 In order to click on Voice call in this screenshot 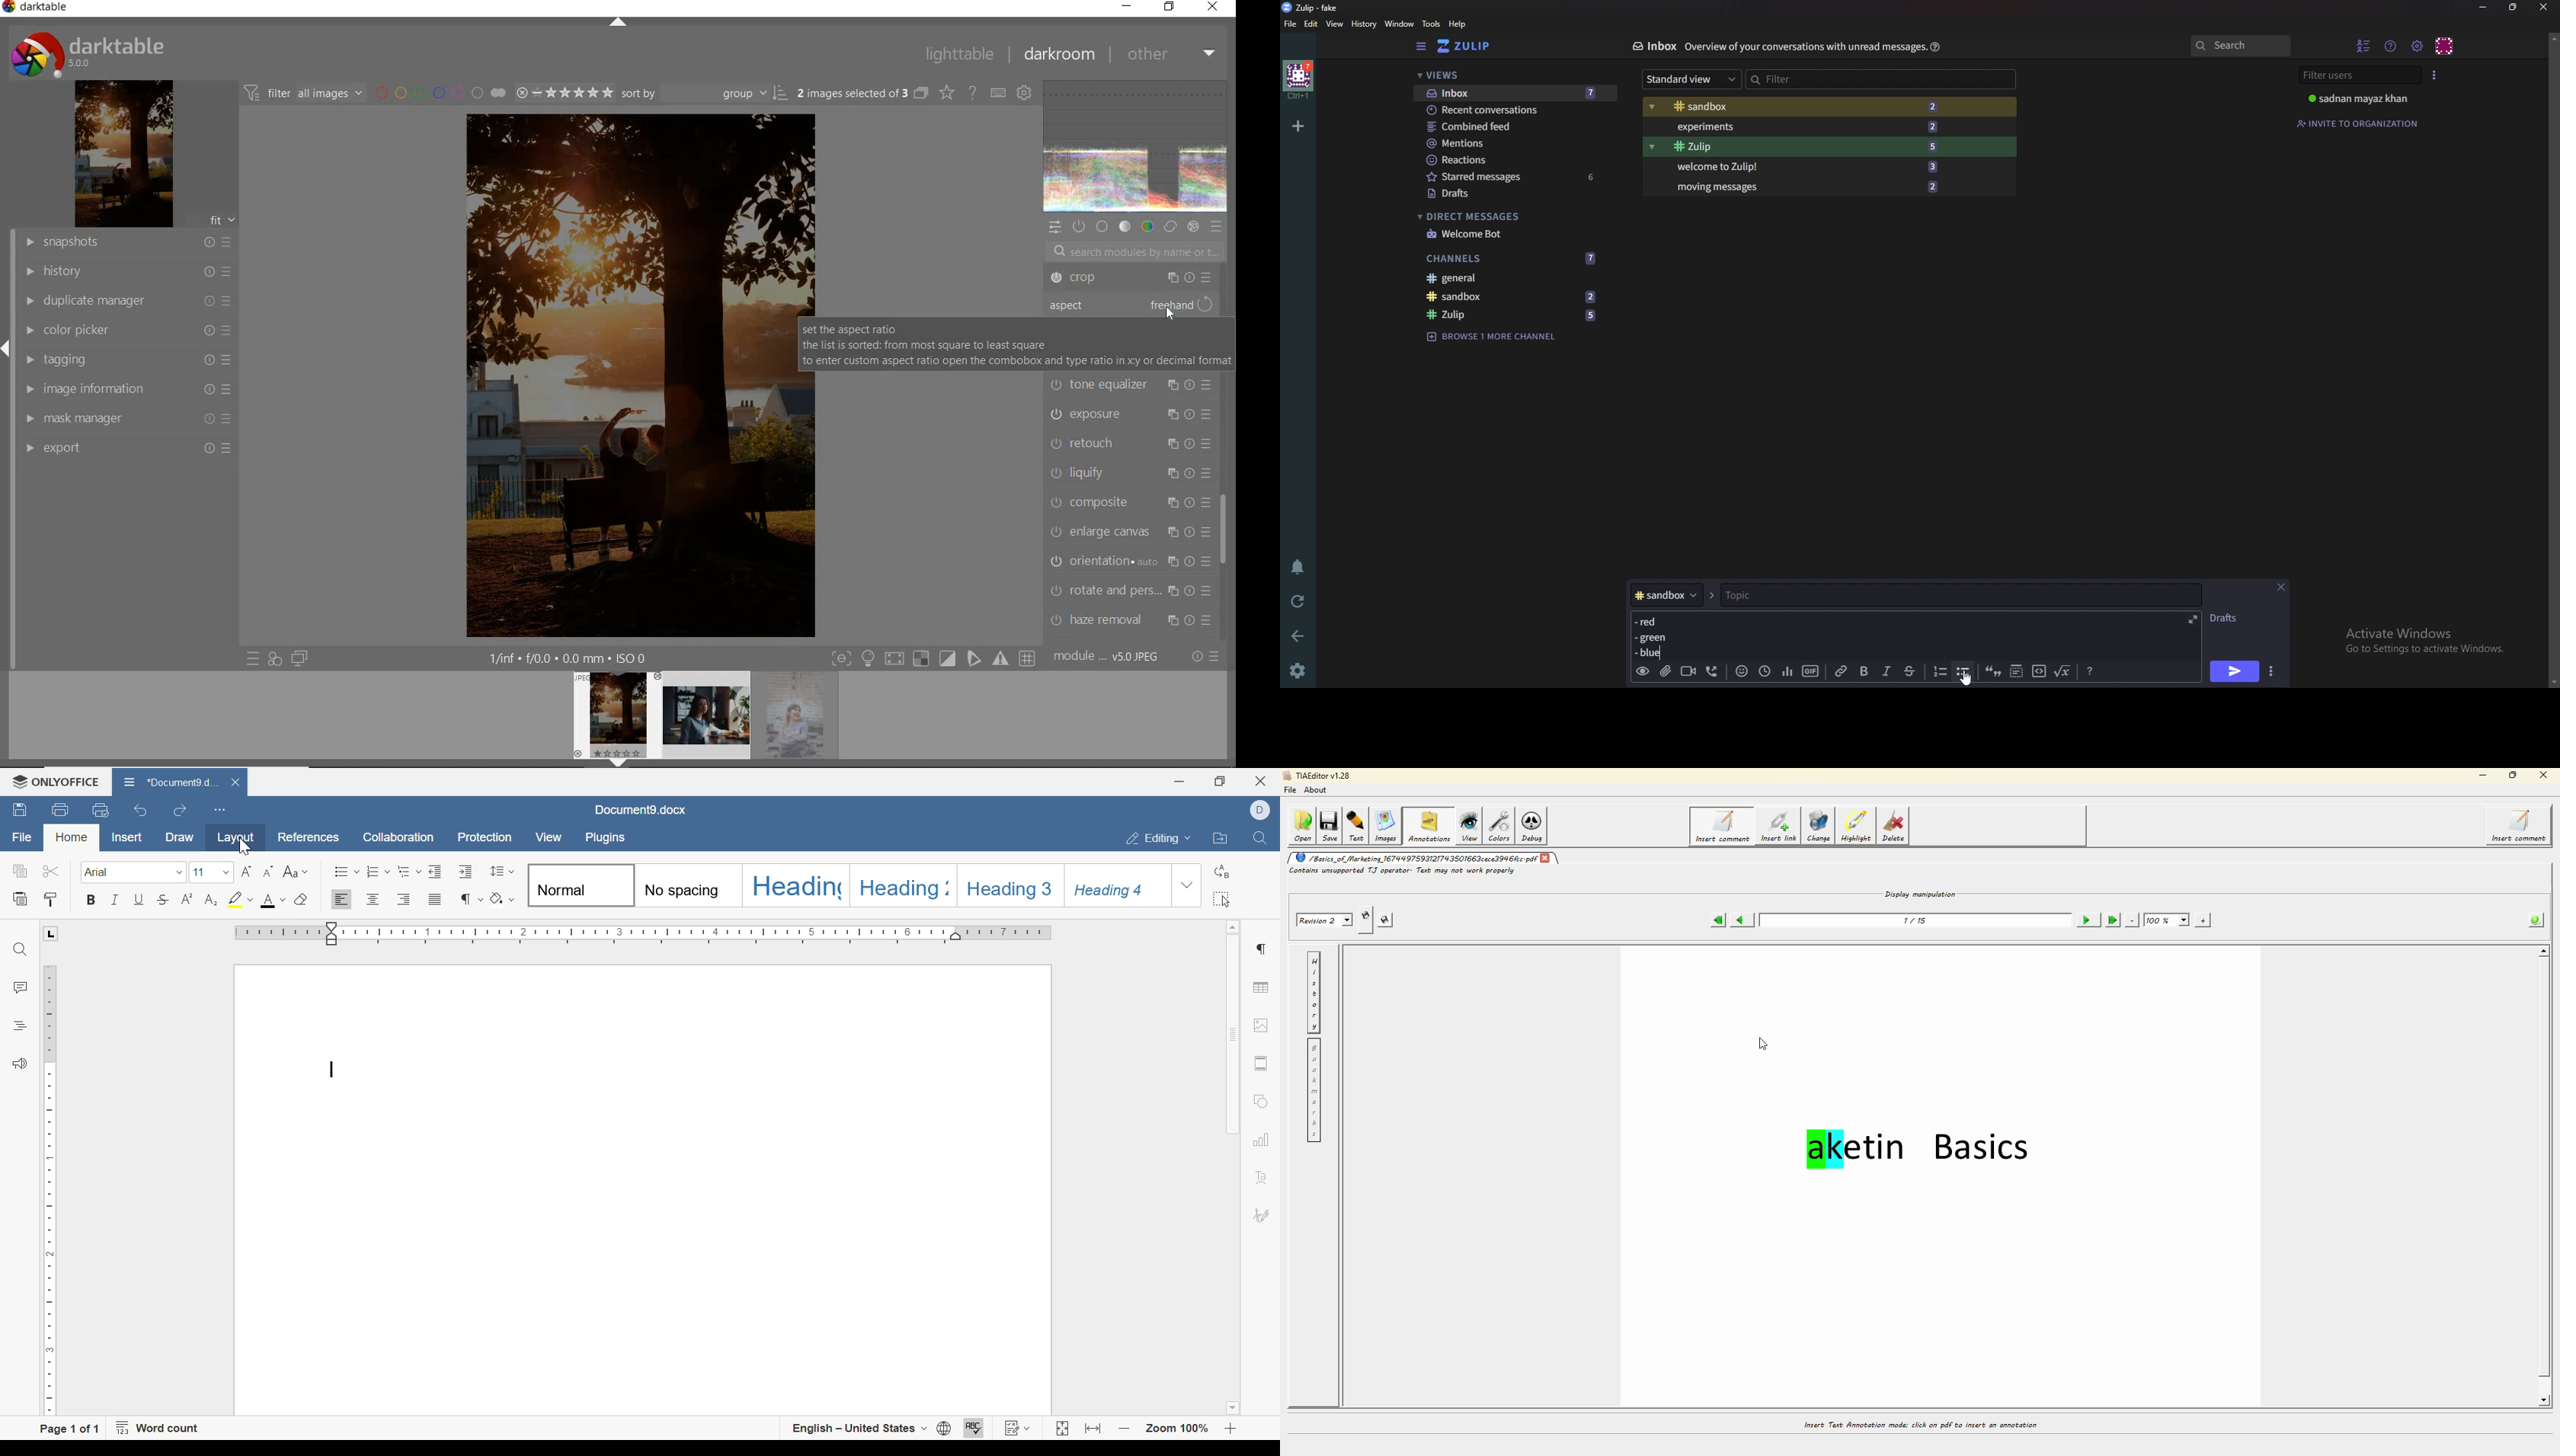, I will do `click(1715, 671)`.